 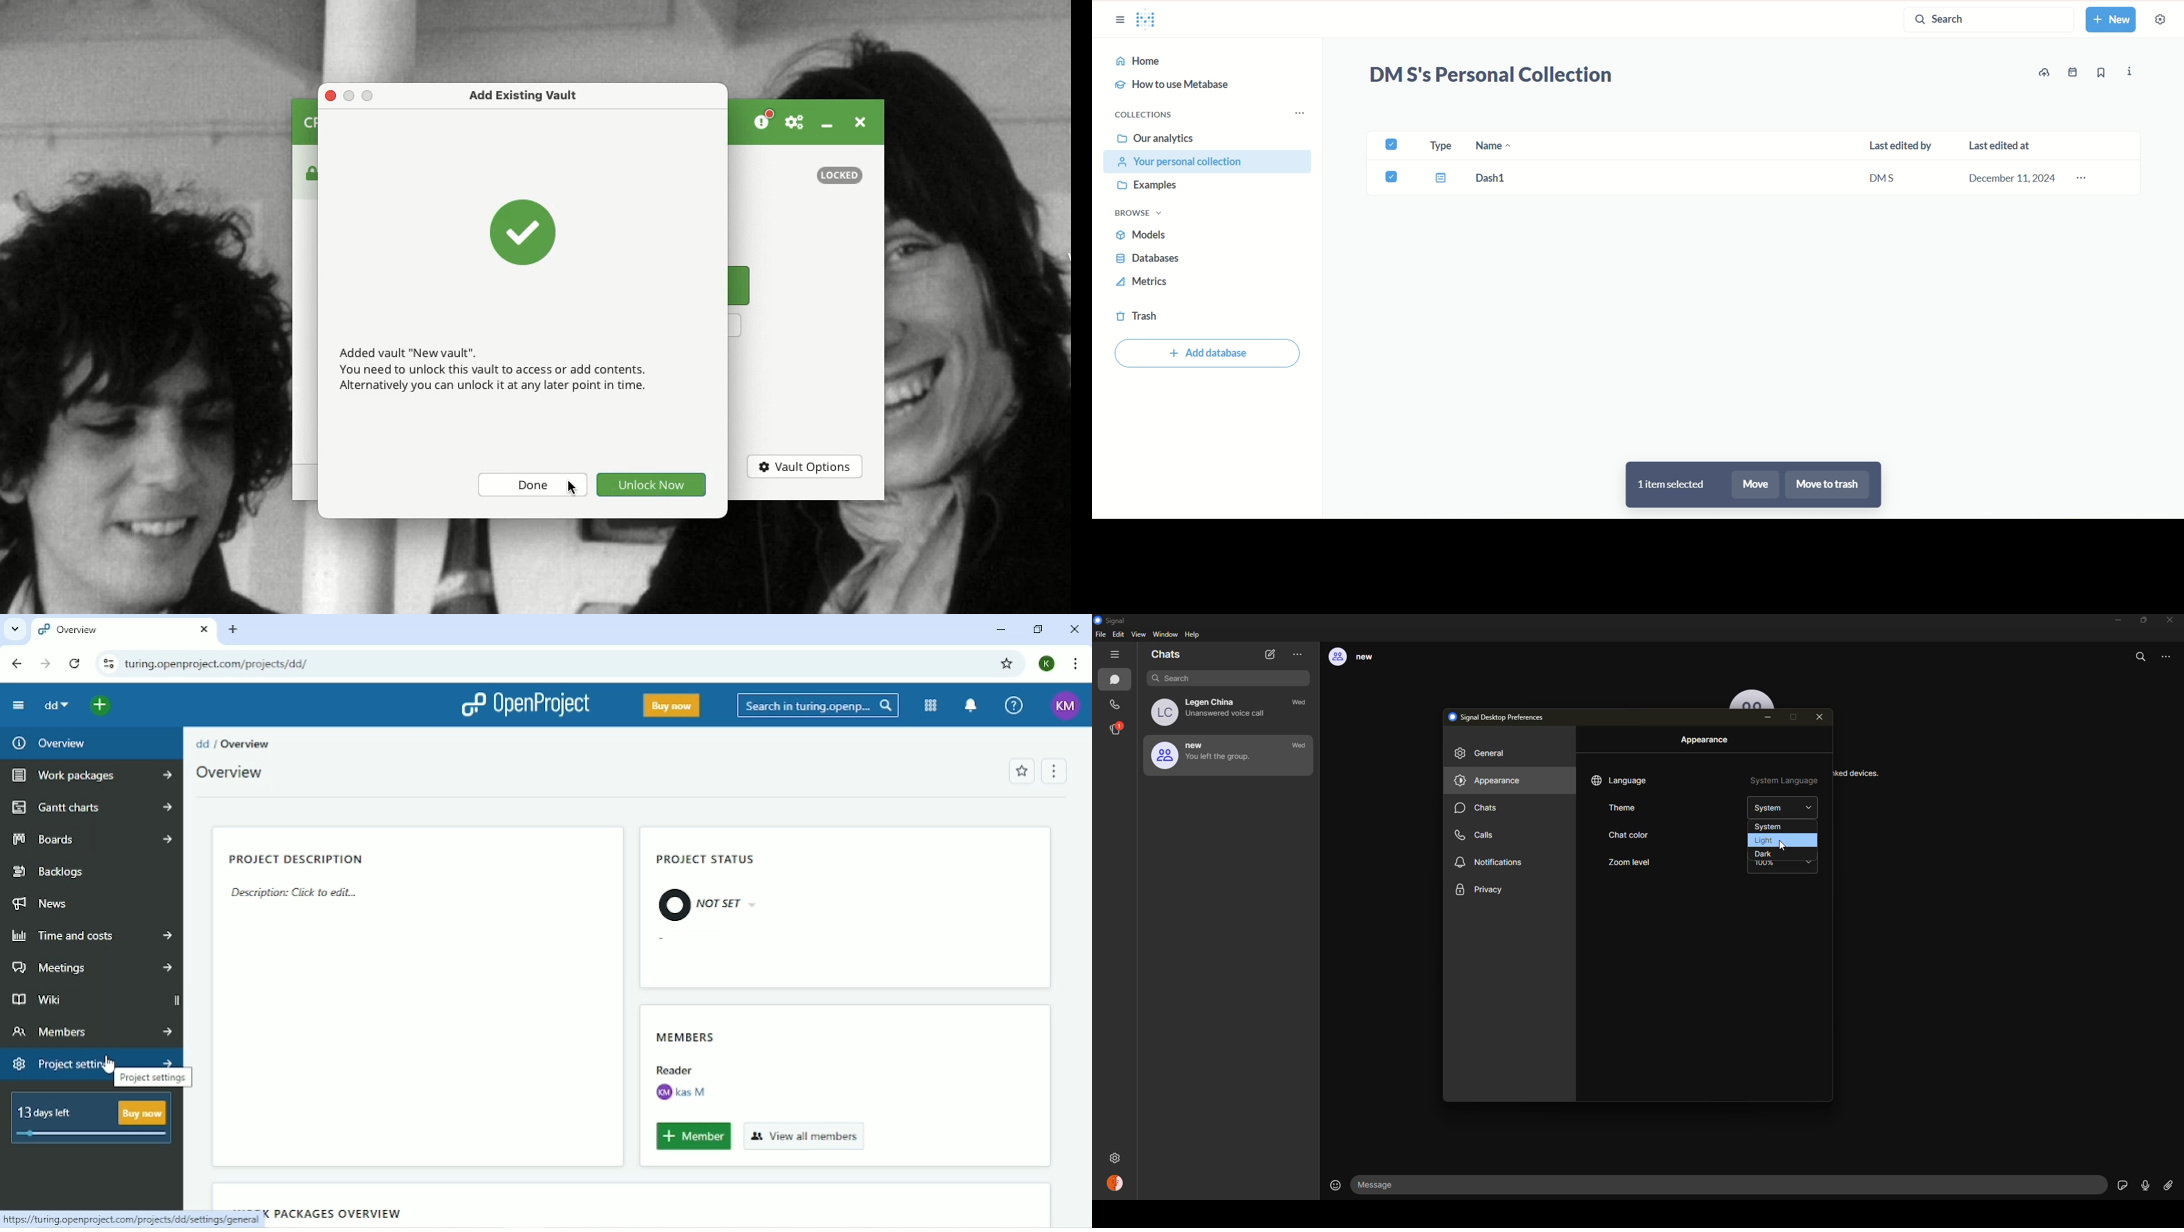 I want to click on Close, so click(x=1075, y=629).